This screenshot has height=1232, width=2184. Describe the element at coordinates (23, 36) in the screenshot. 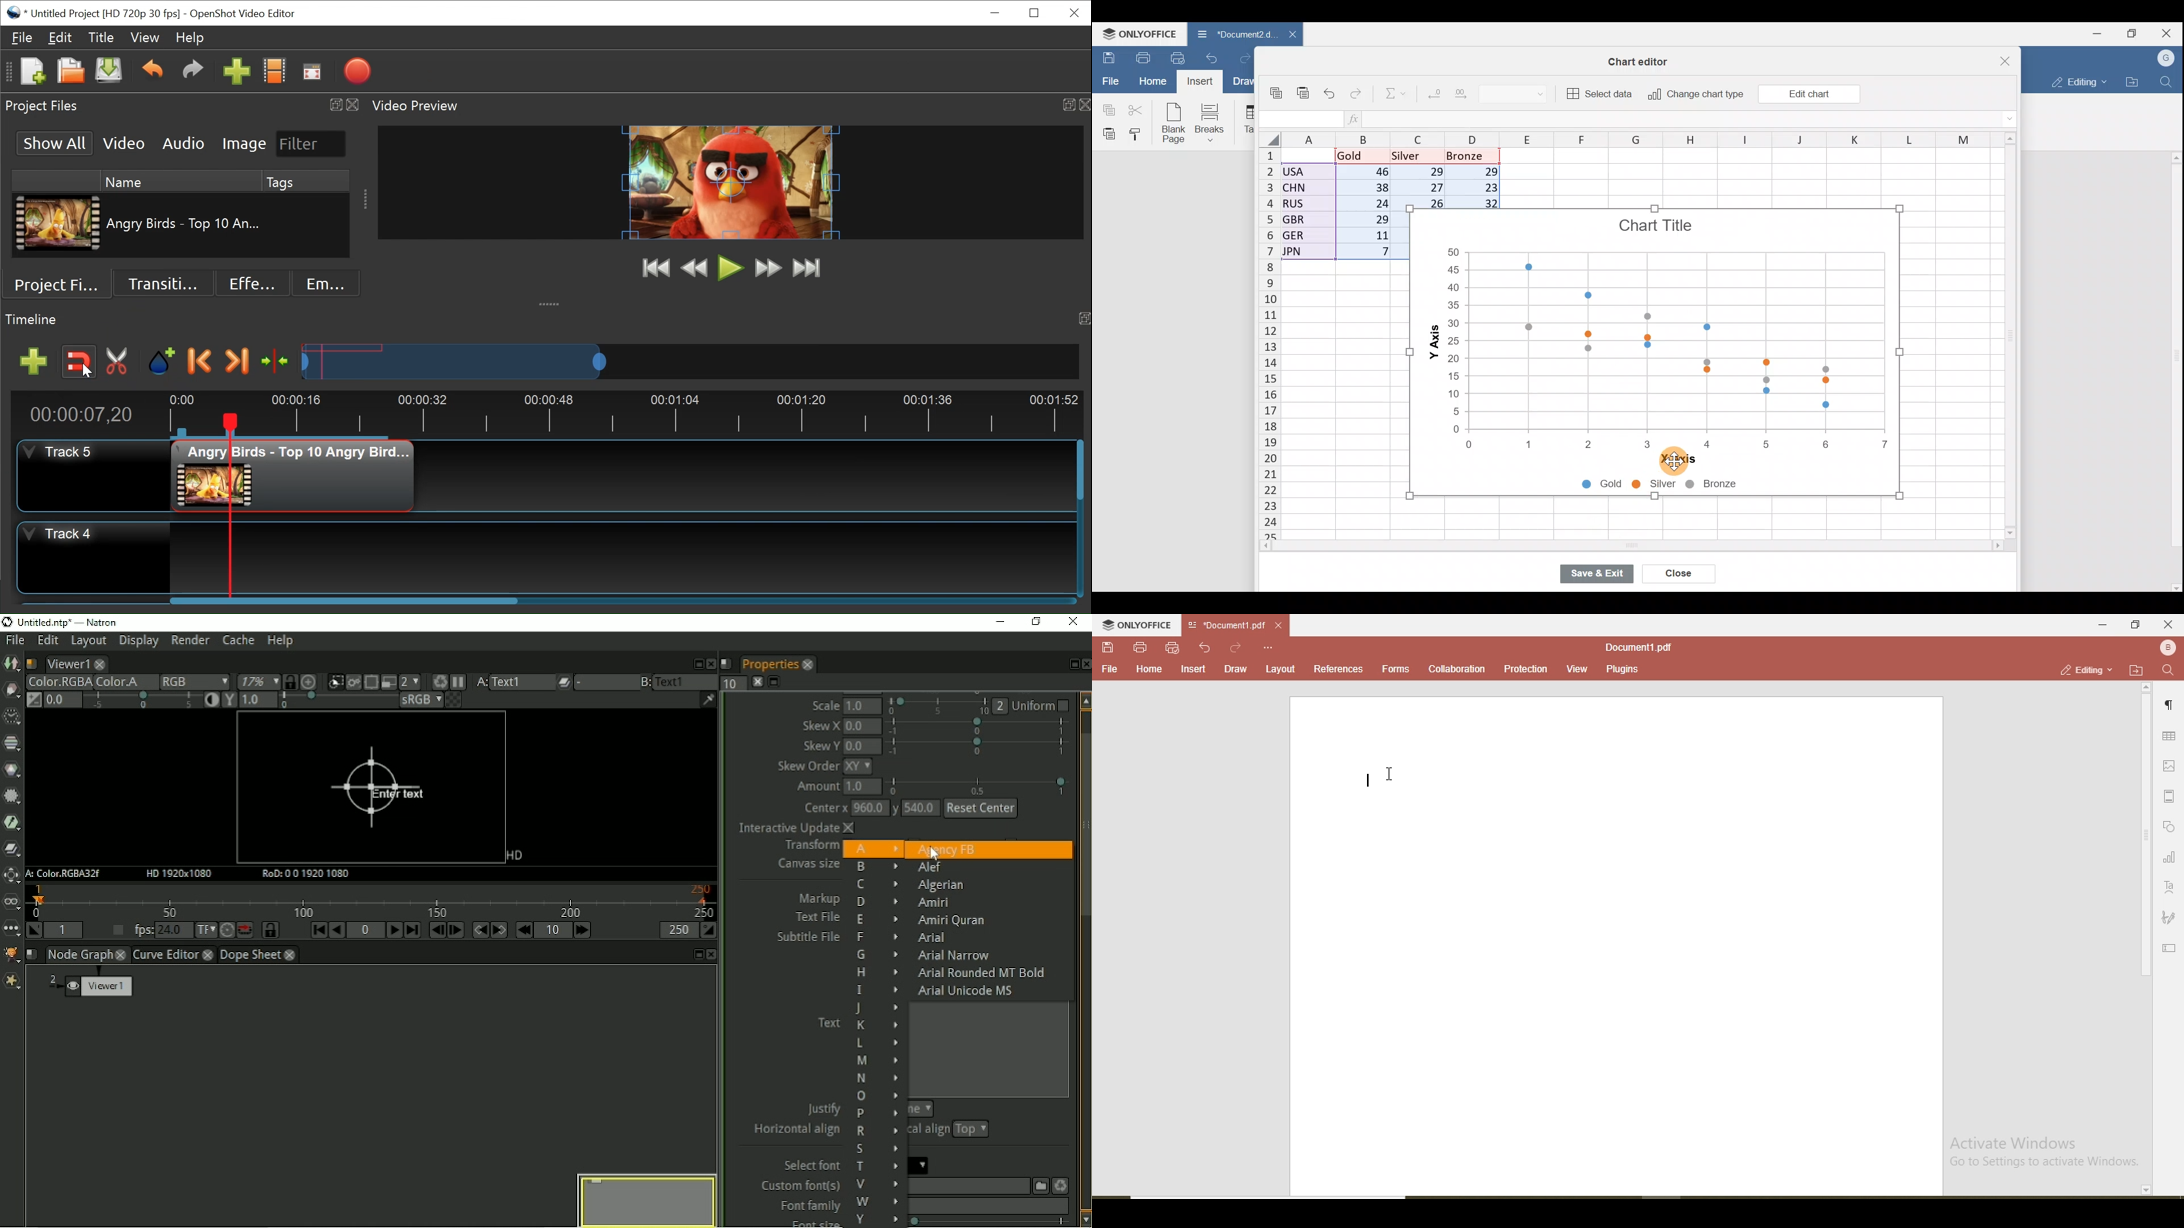

I see `File` at that location.